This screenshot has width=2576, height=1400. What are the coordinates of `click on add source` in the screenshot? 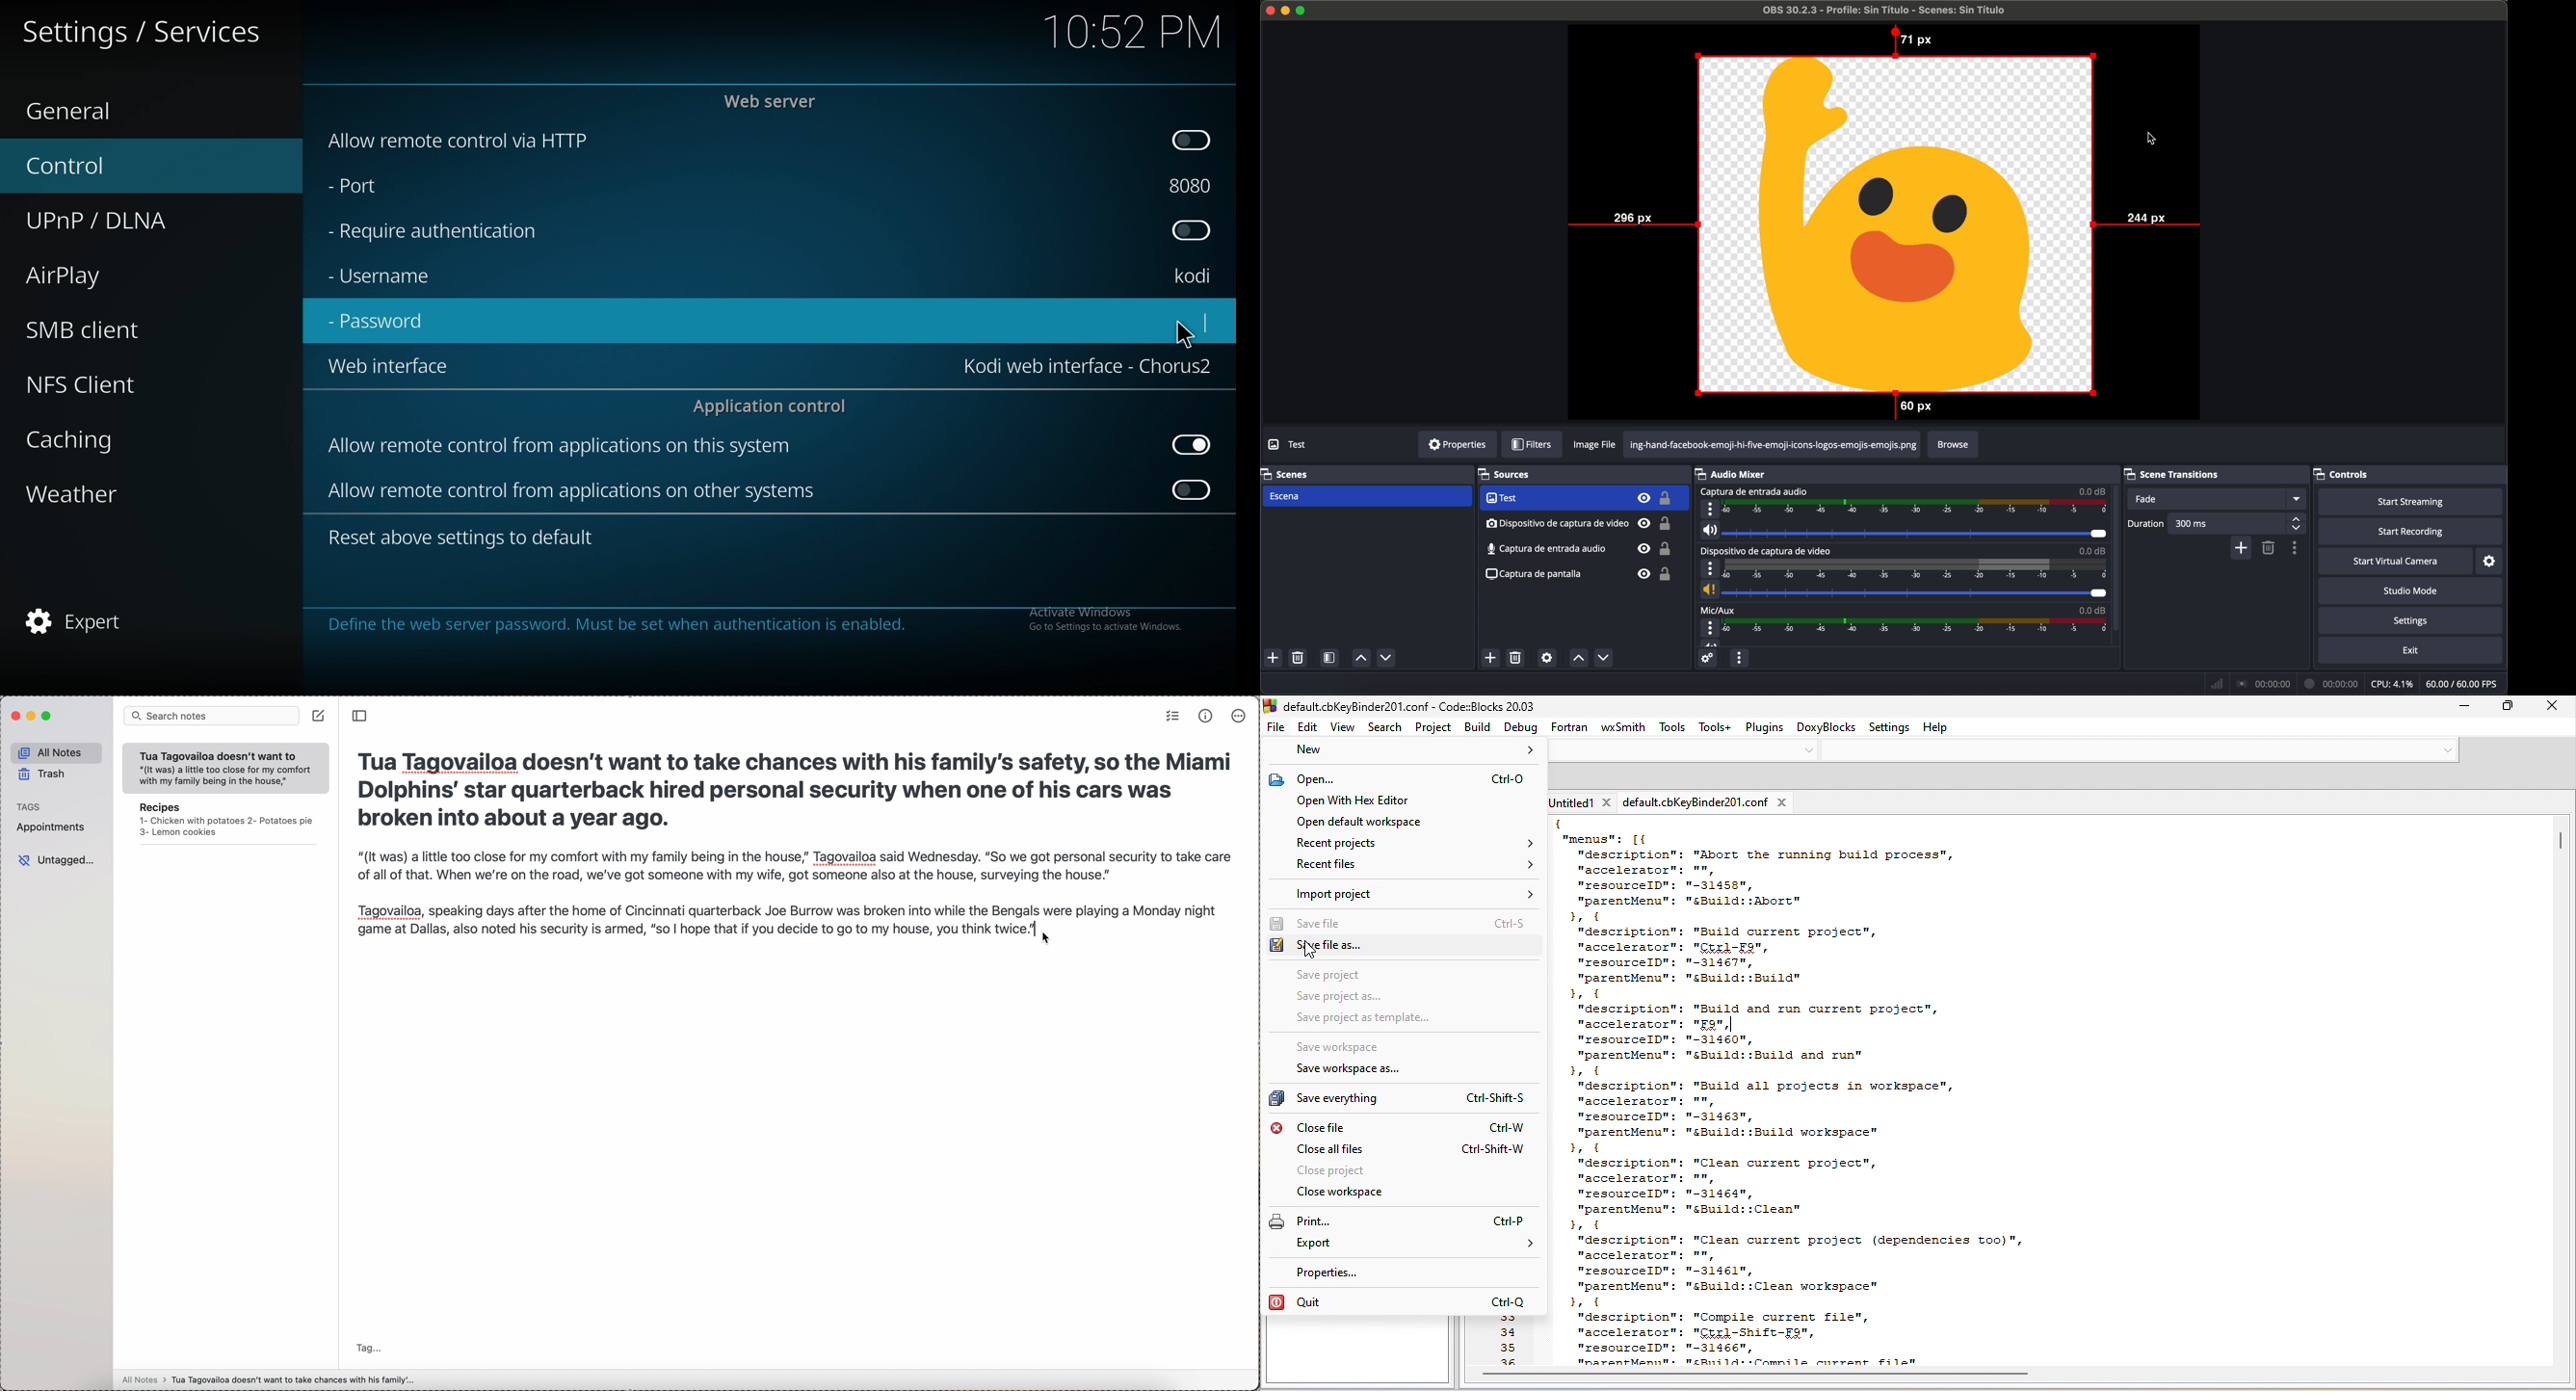 It's located at (1493, 659).